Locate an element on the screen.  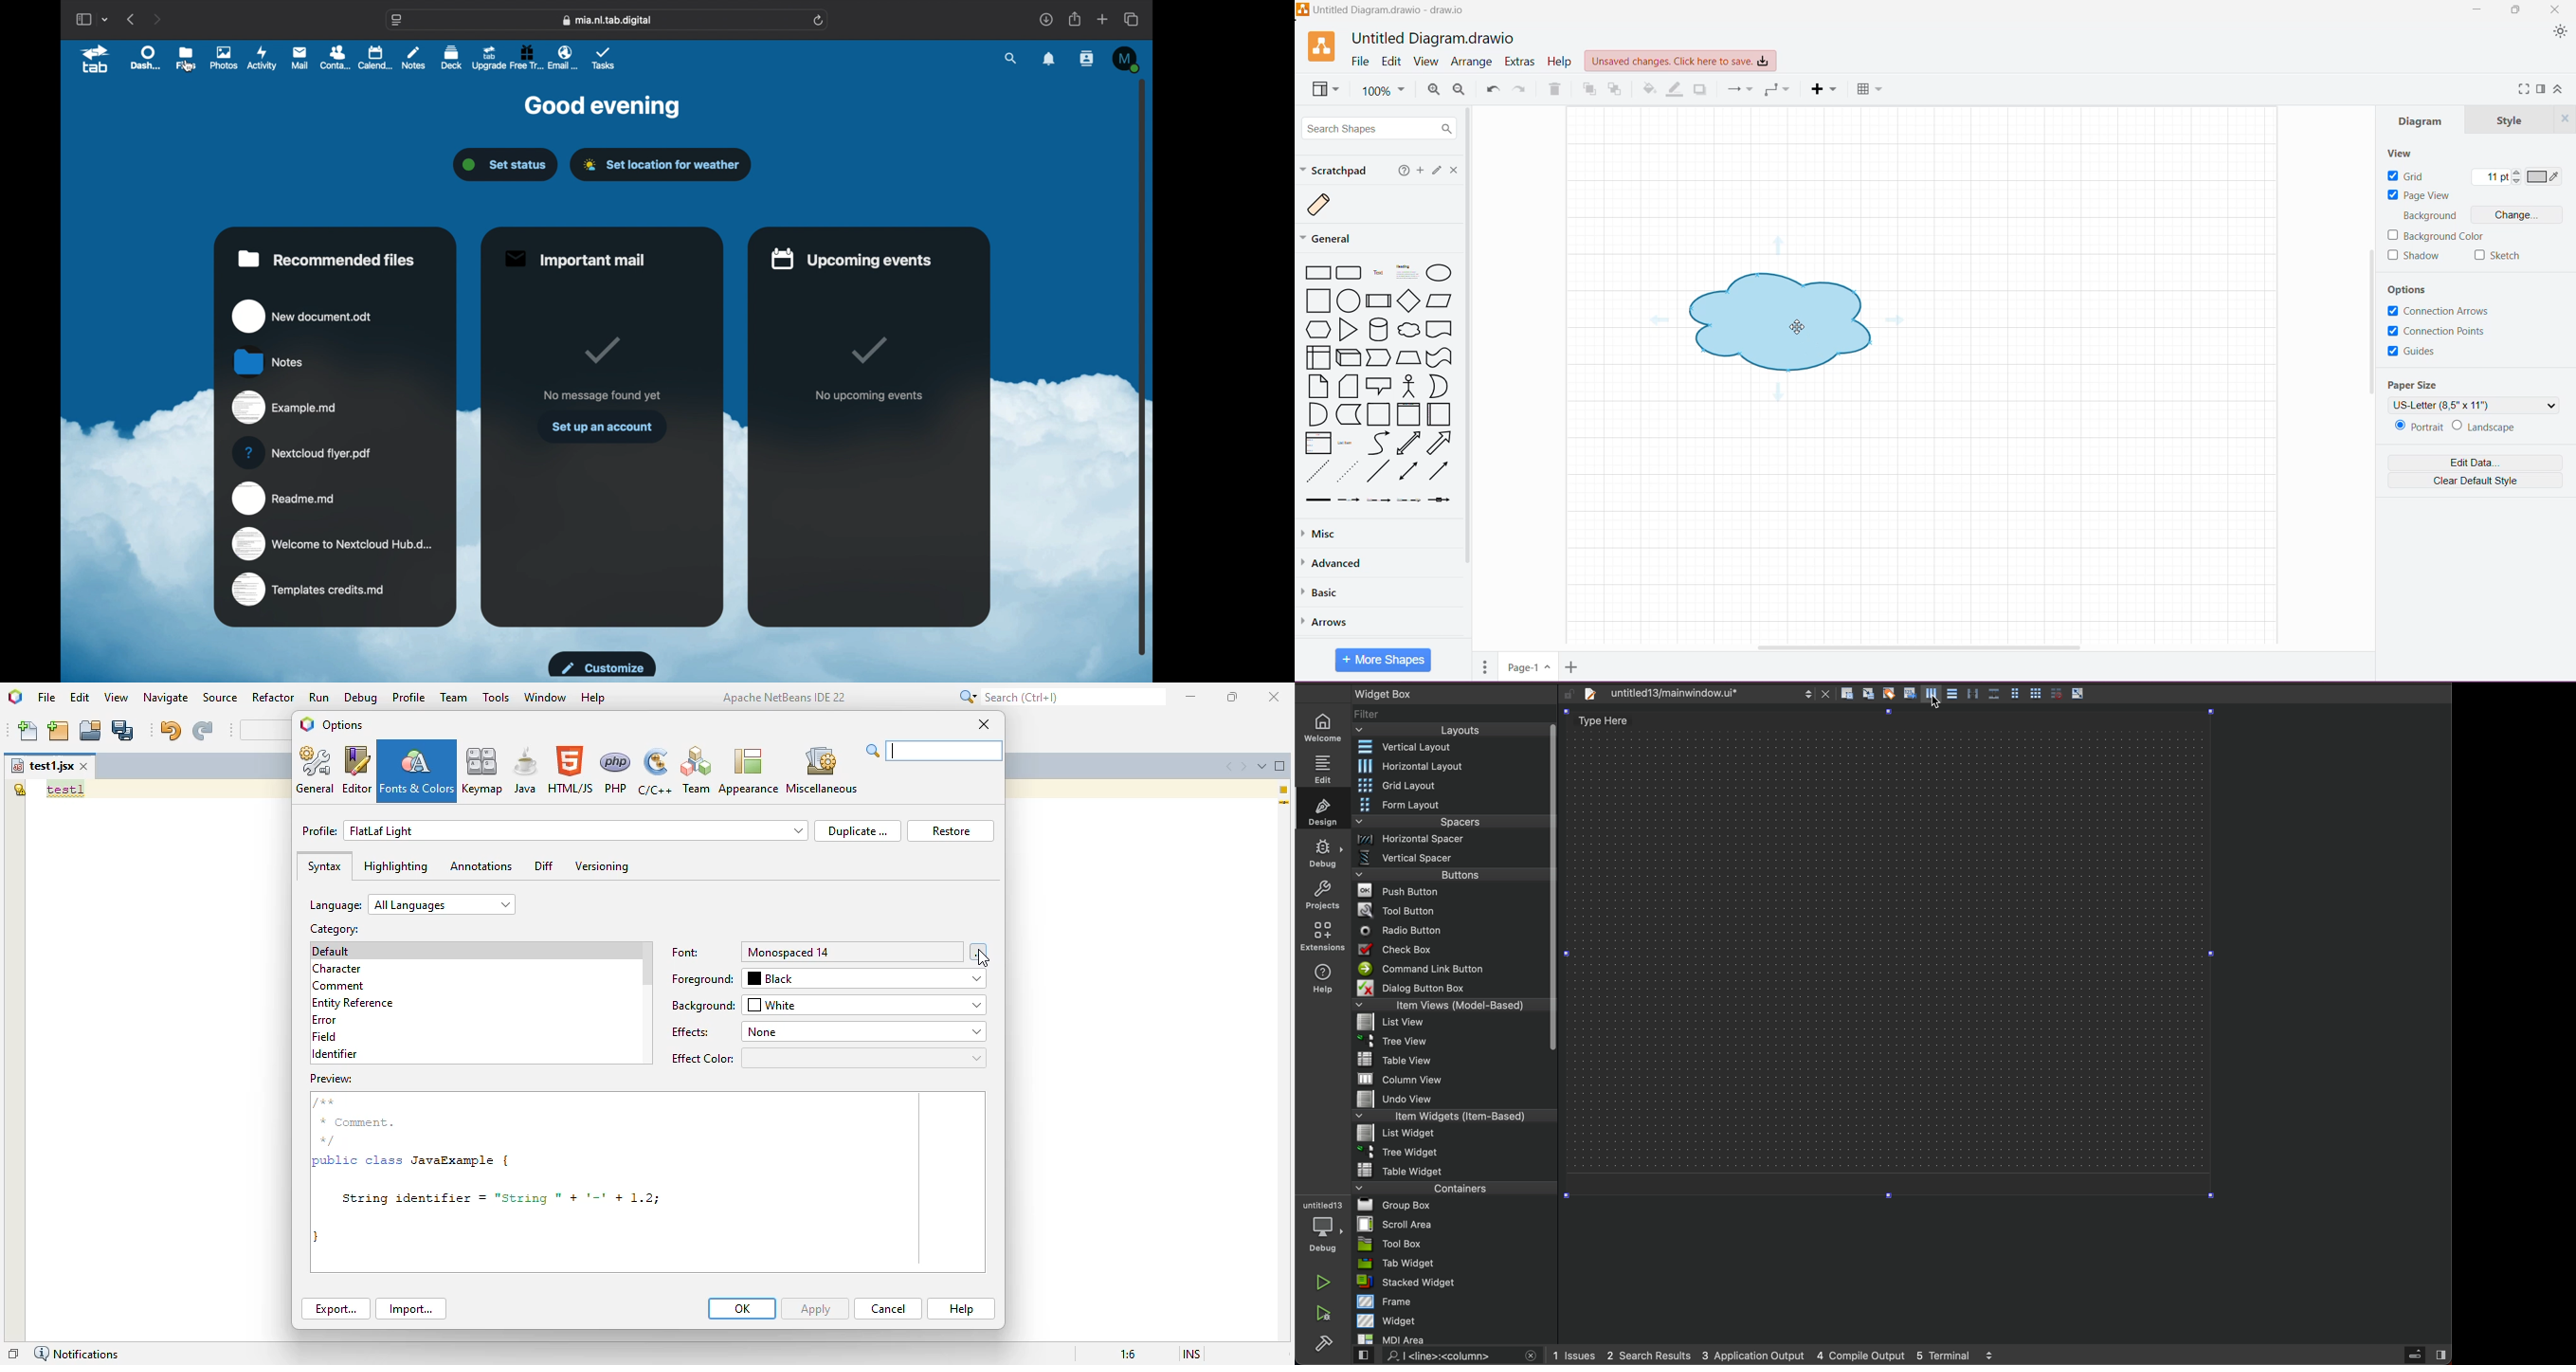
tab is located at coordinates (95, 59).